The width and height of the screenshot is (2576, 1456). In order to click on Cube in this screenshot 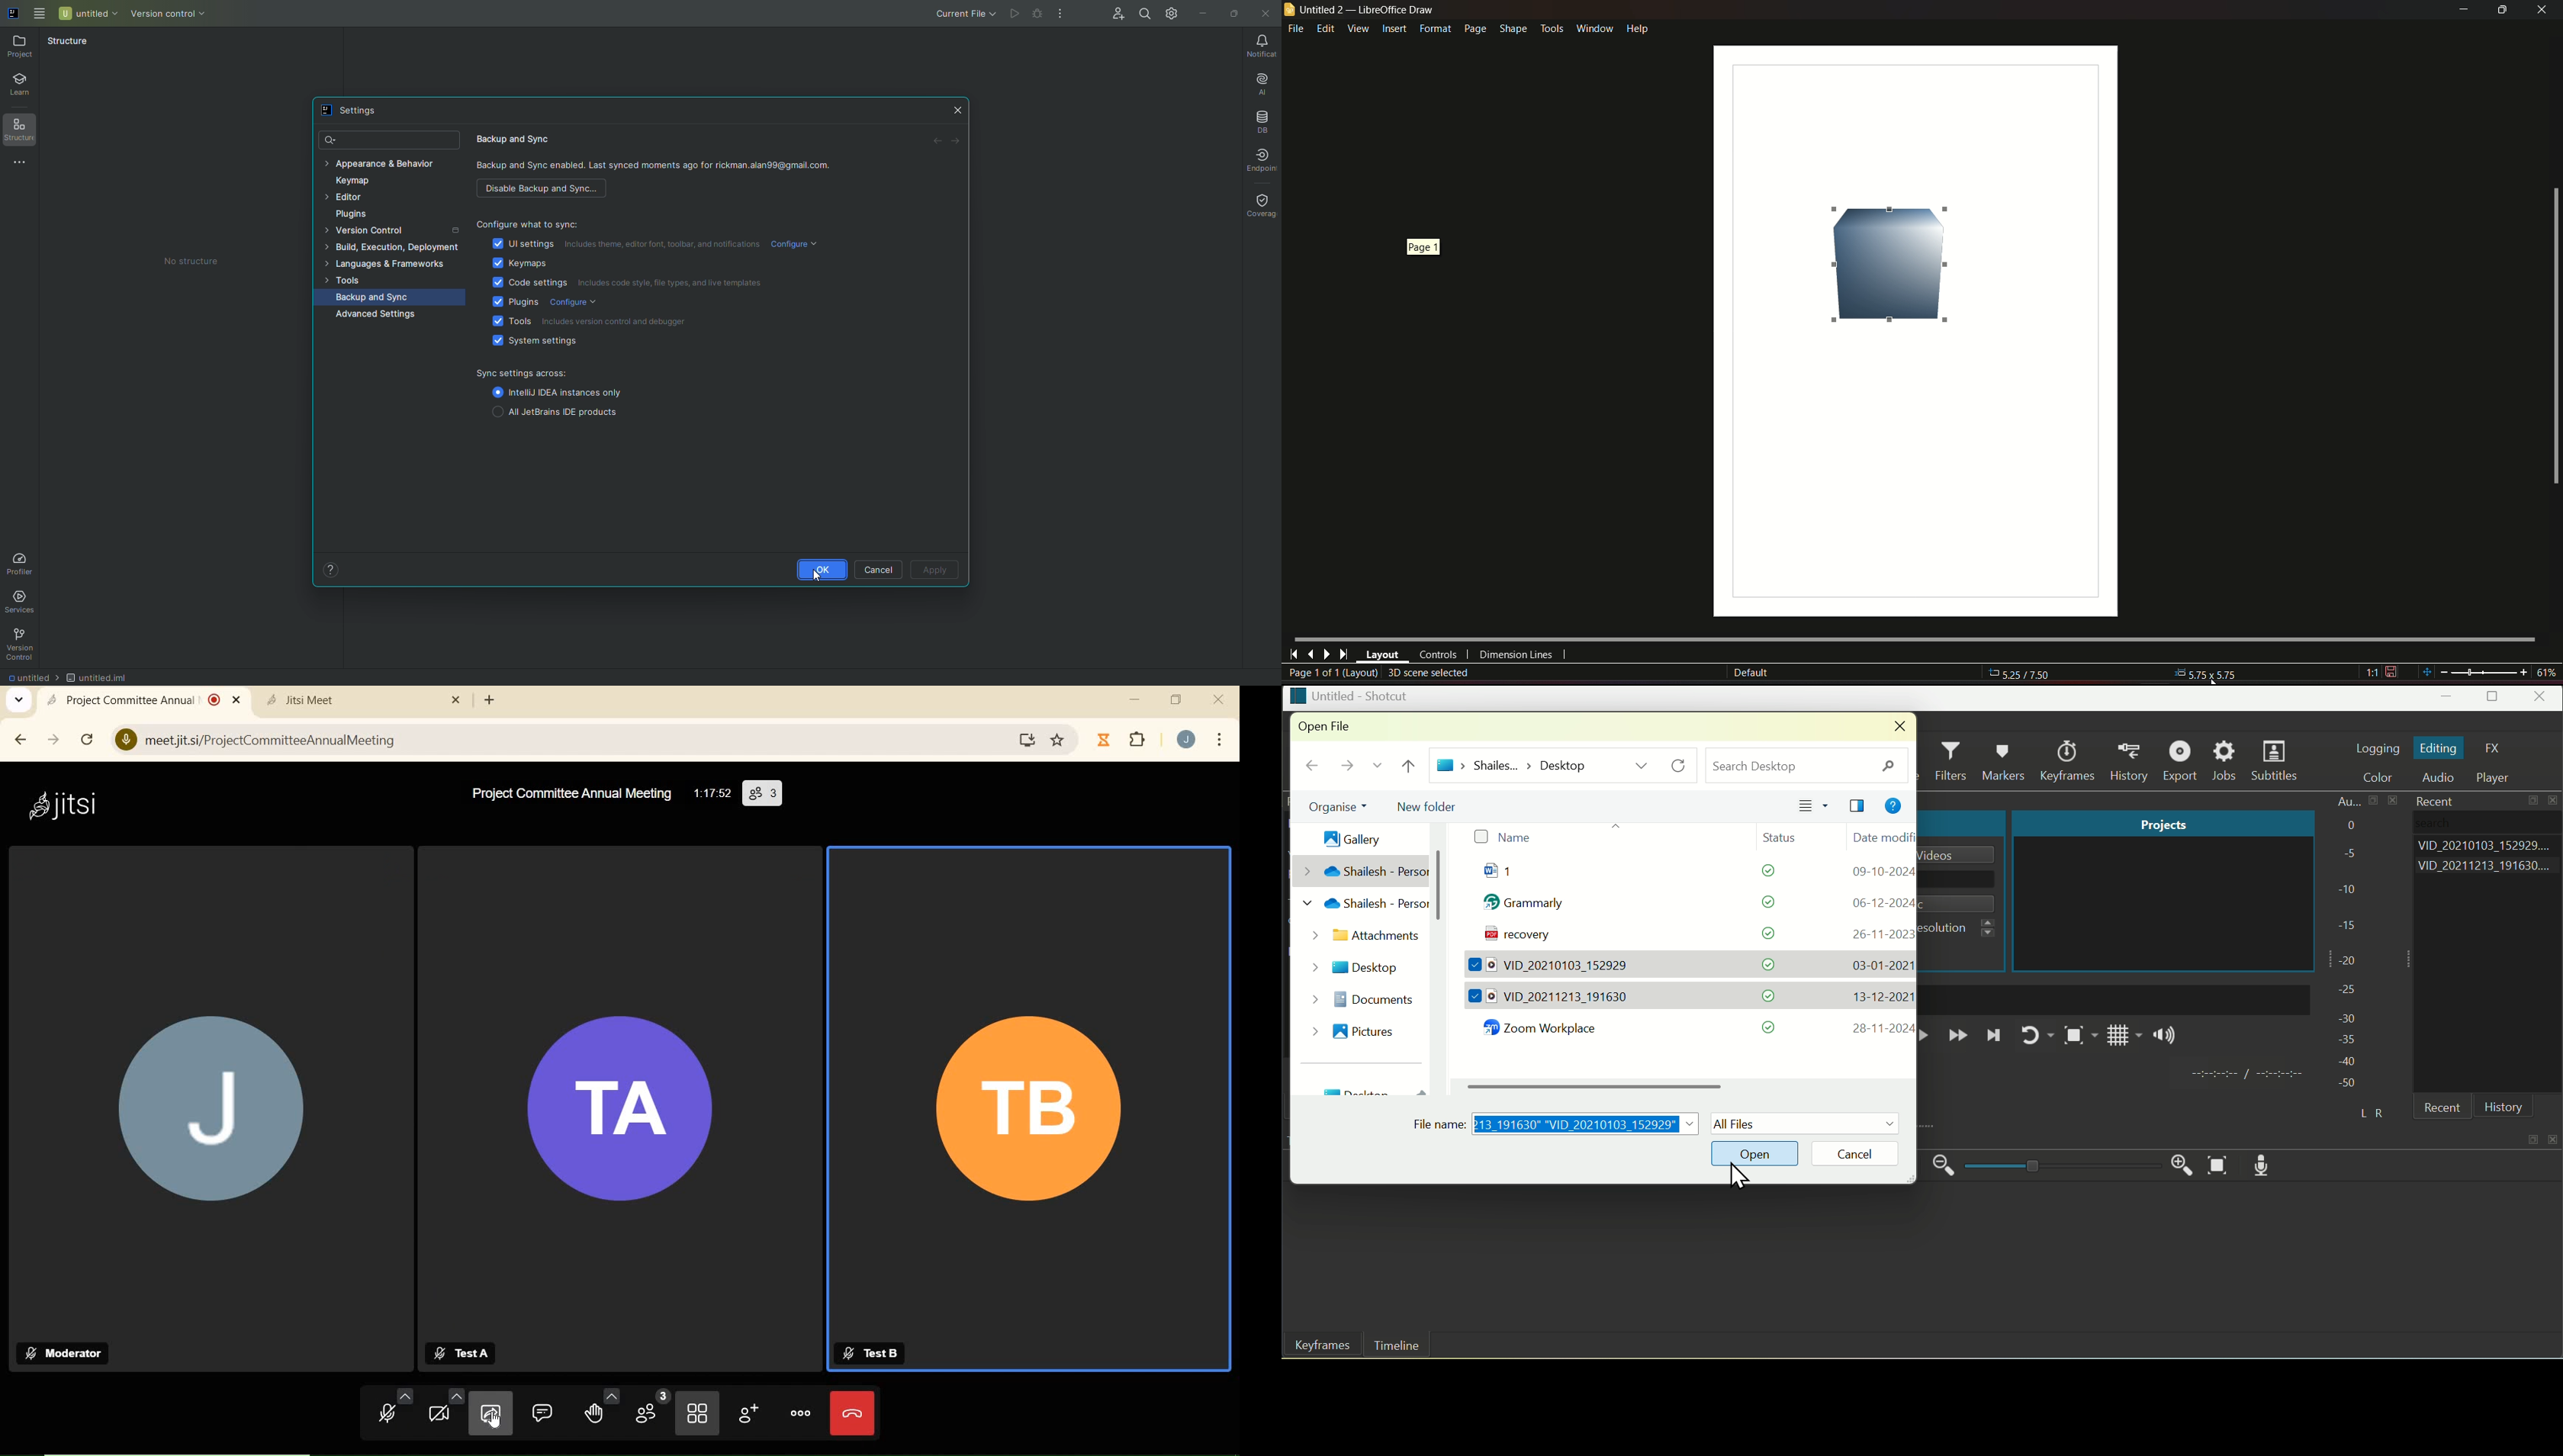, I will do `click(1887, 264)`.